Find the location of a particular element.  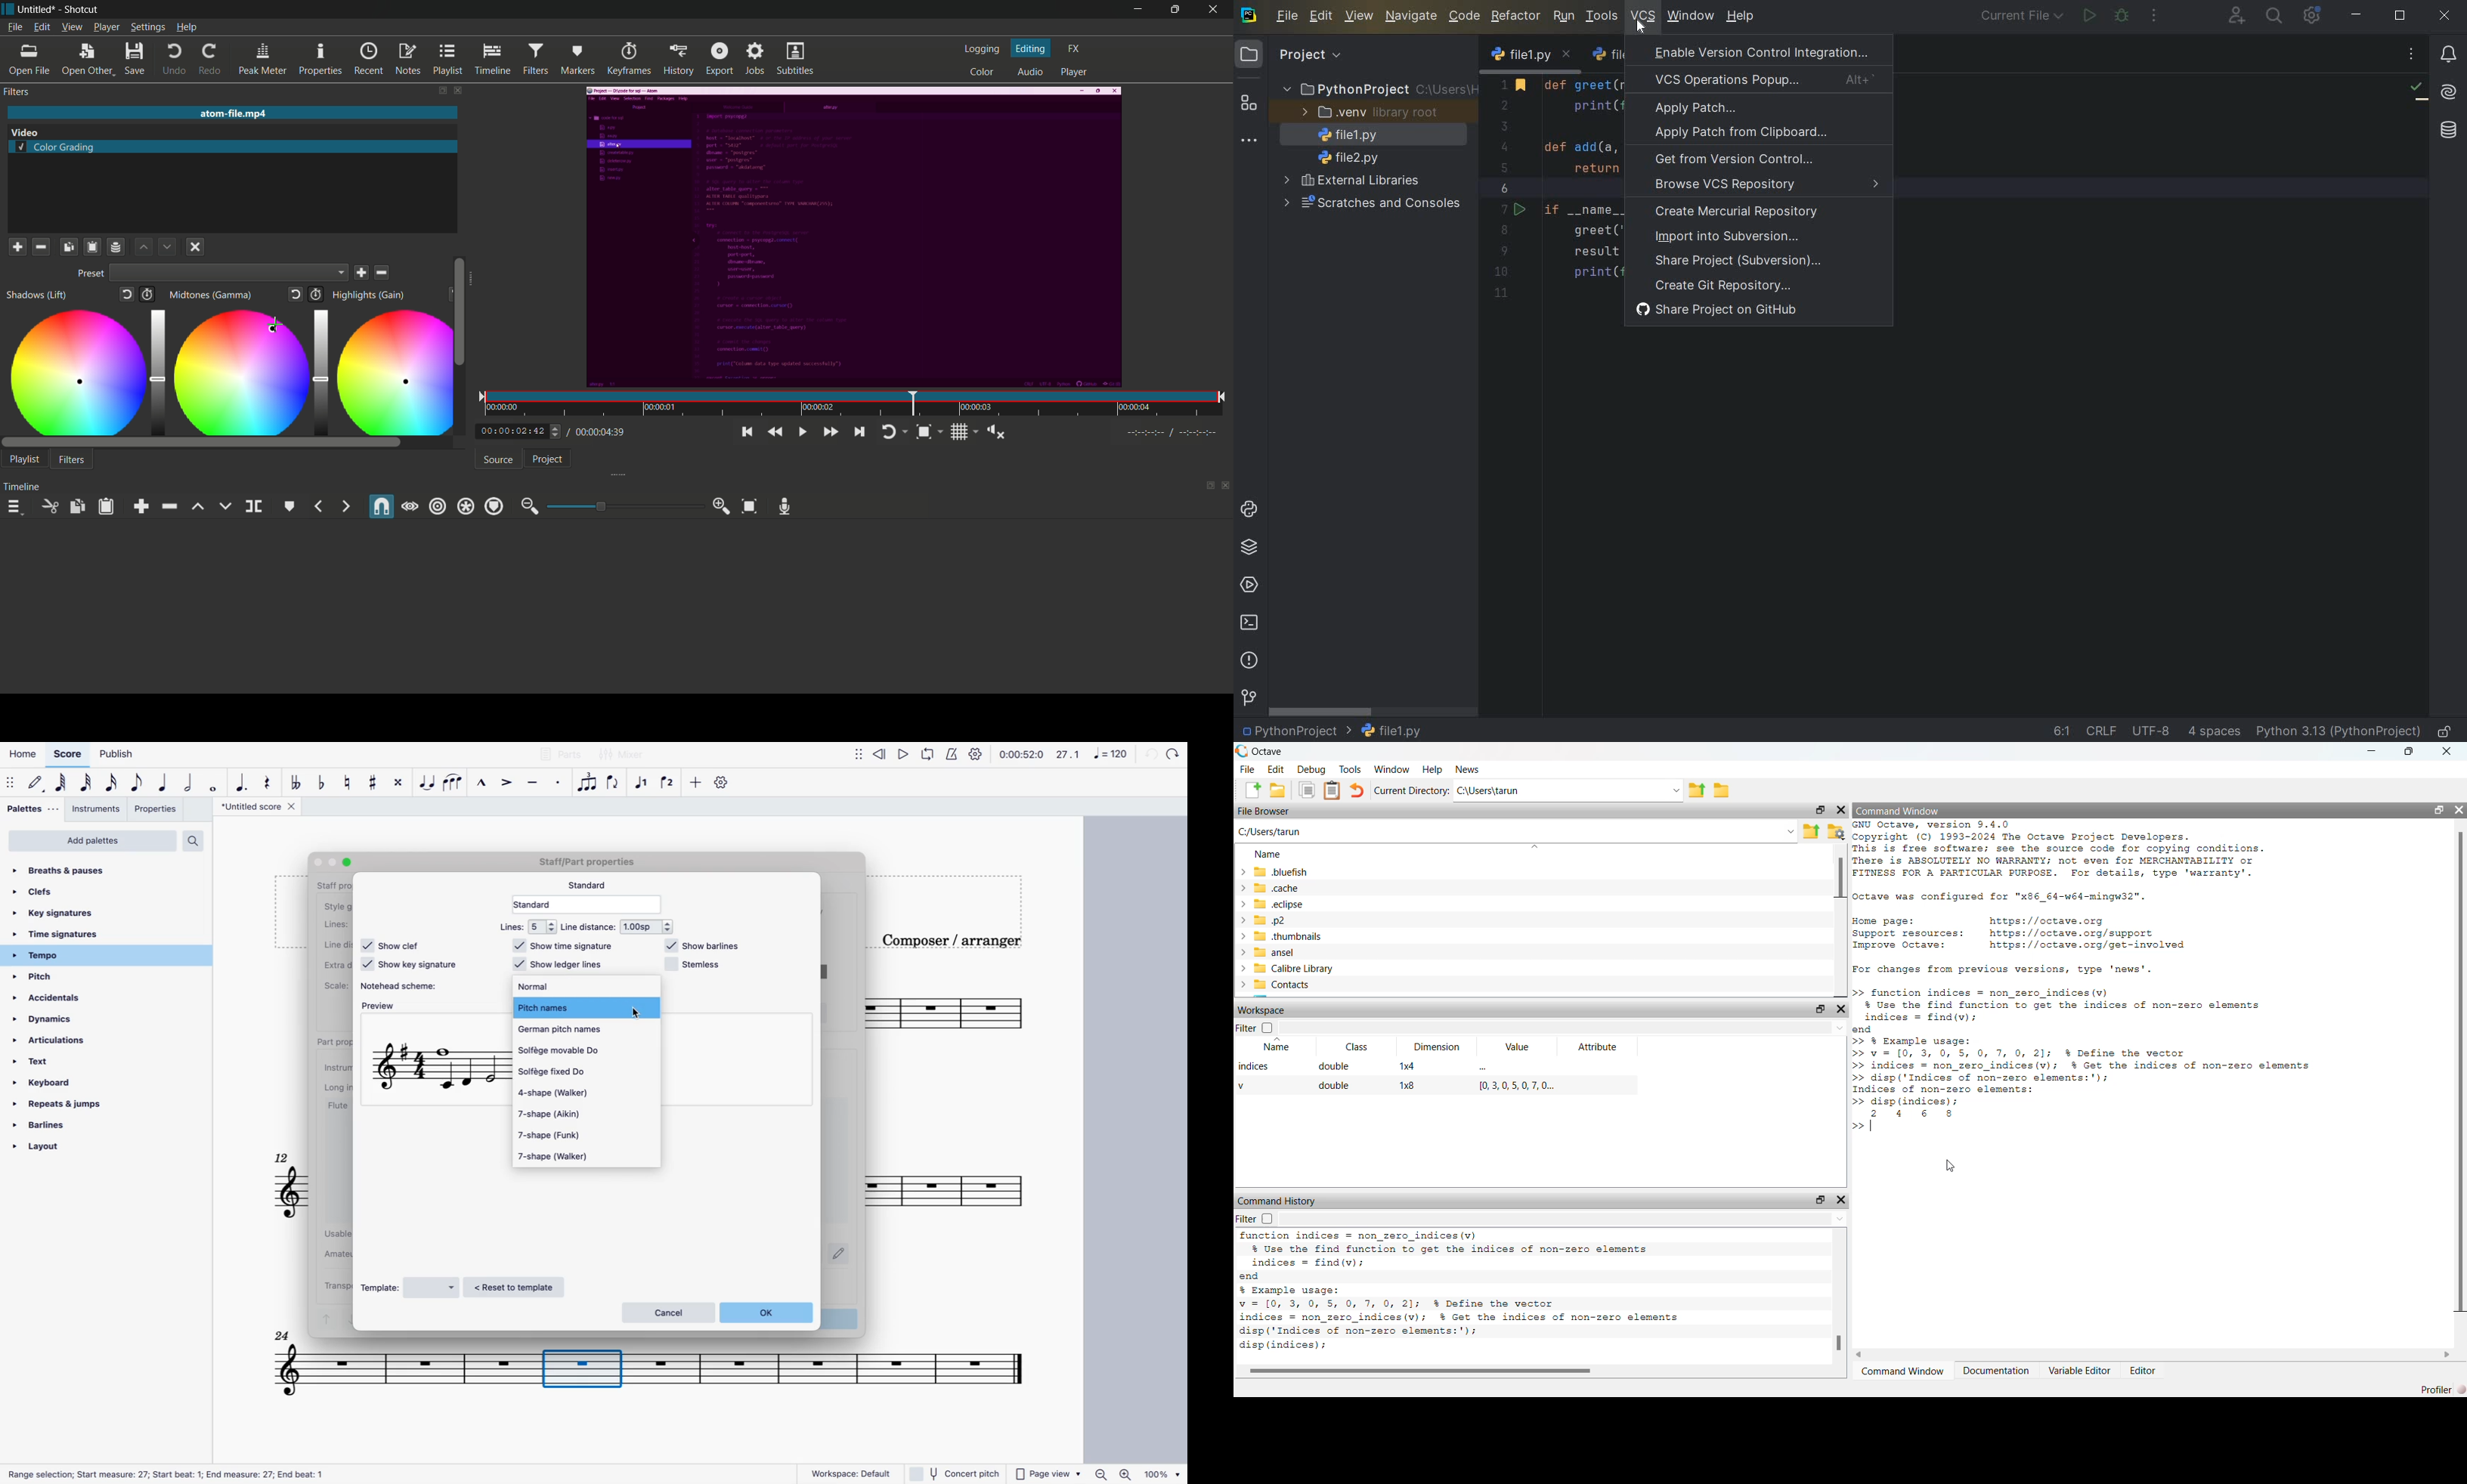

time is located at coordinates (1021, 753).